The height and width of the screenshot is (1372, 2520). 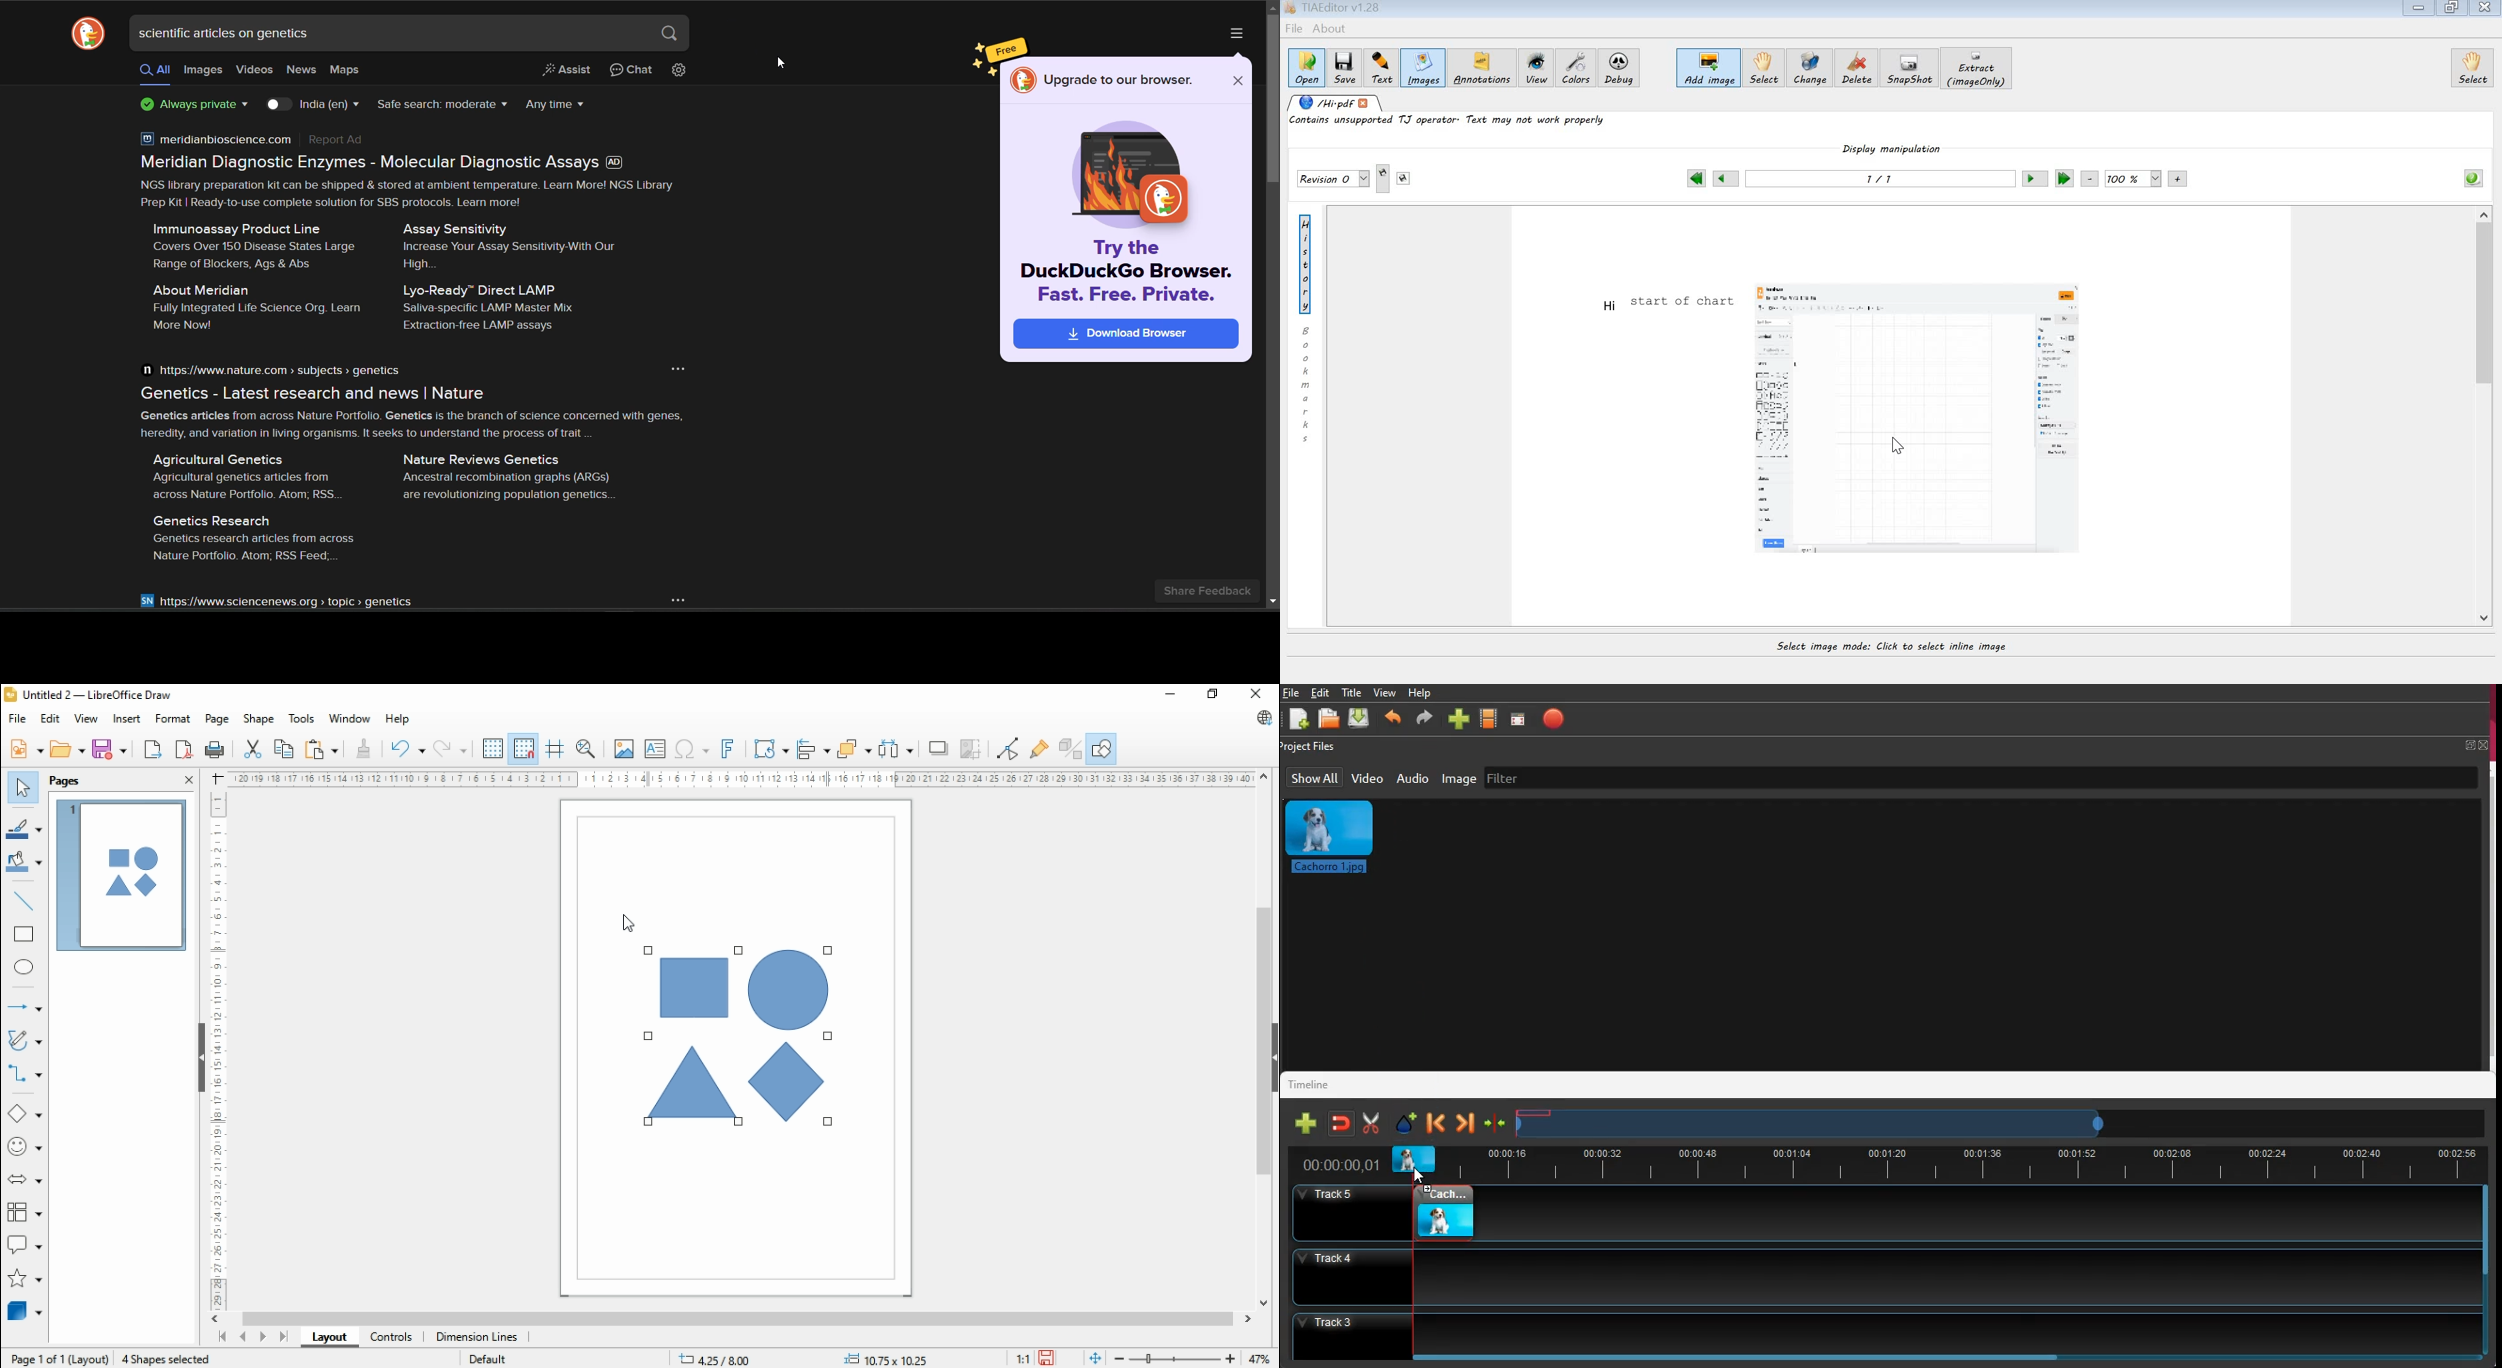 I want to click on select, so click(x=23, y=788).